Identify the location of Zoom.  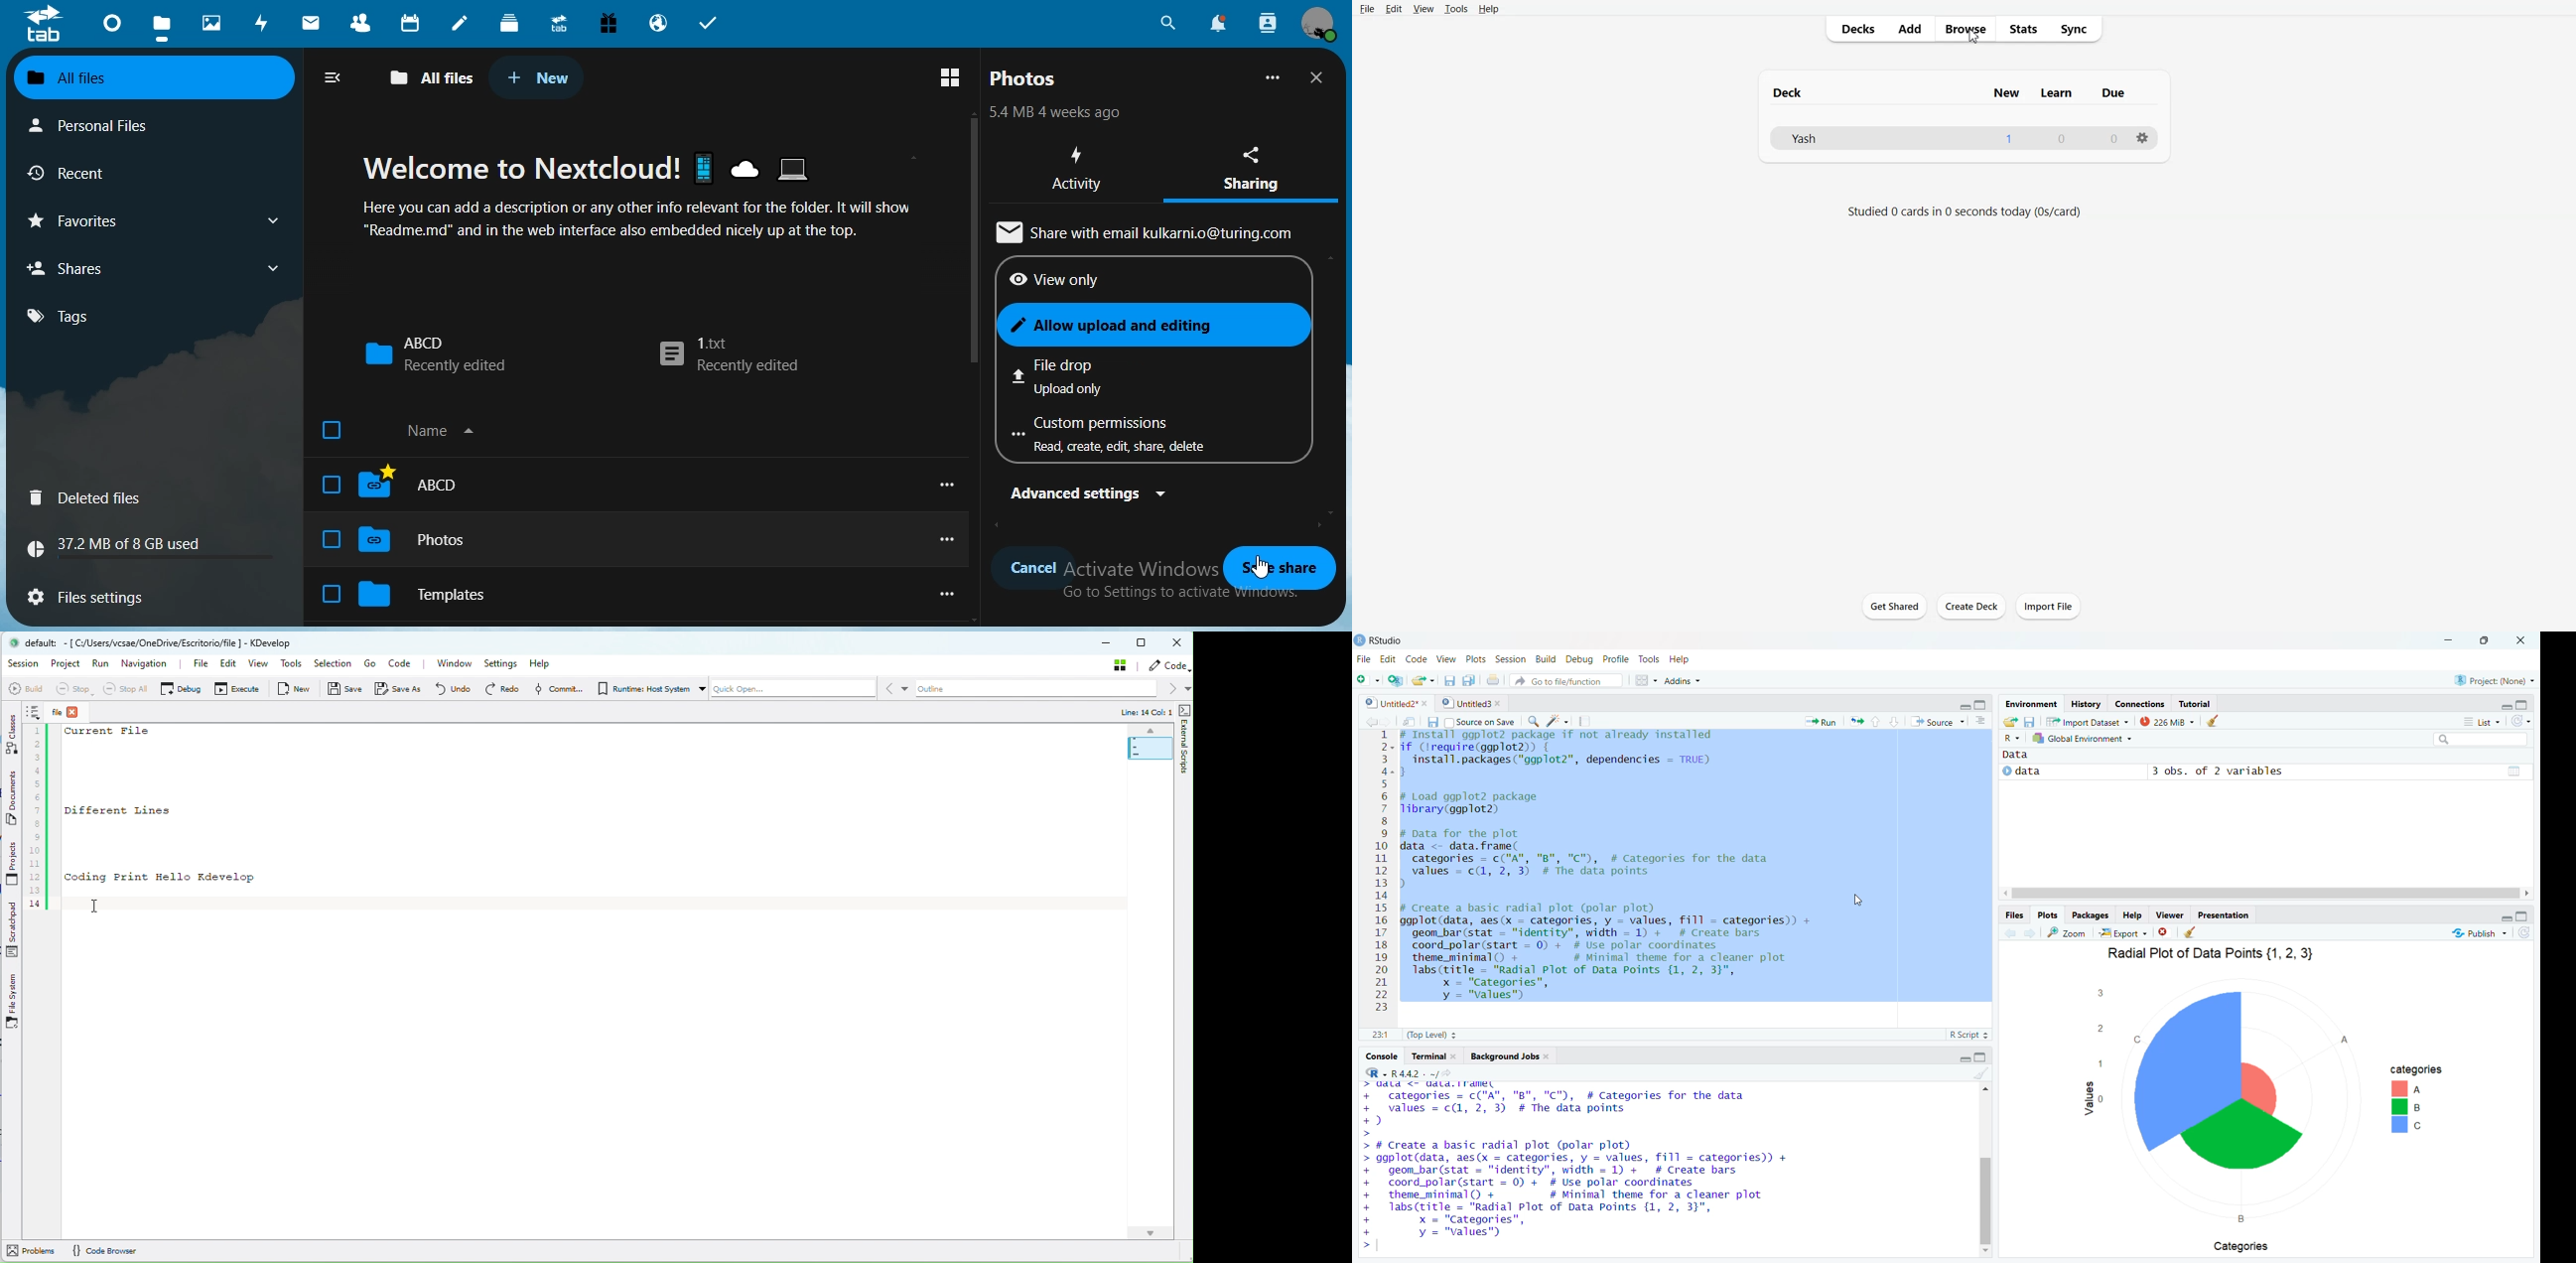
(2068, 933).